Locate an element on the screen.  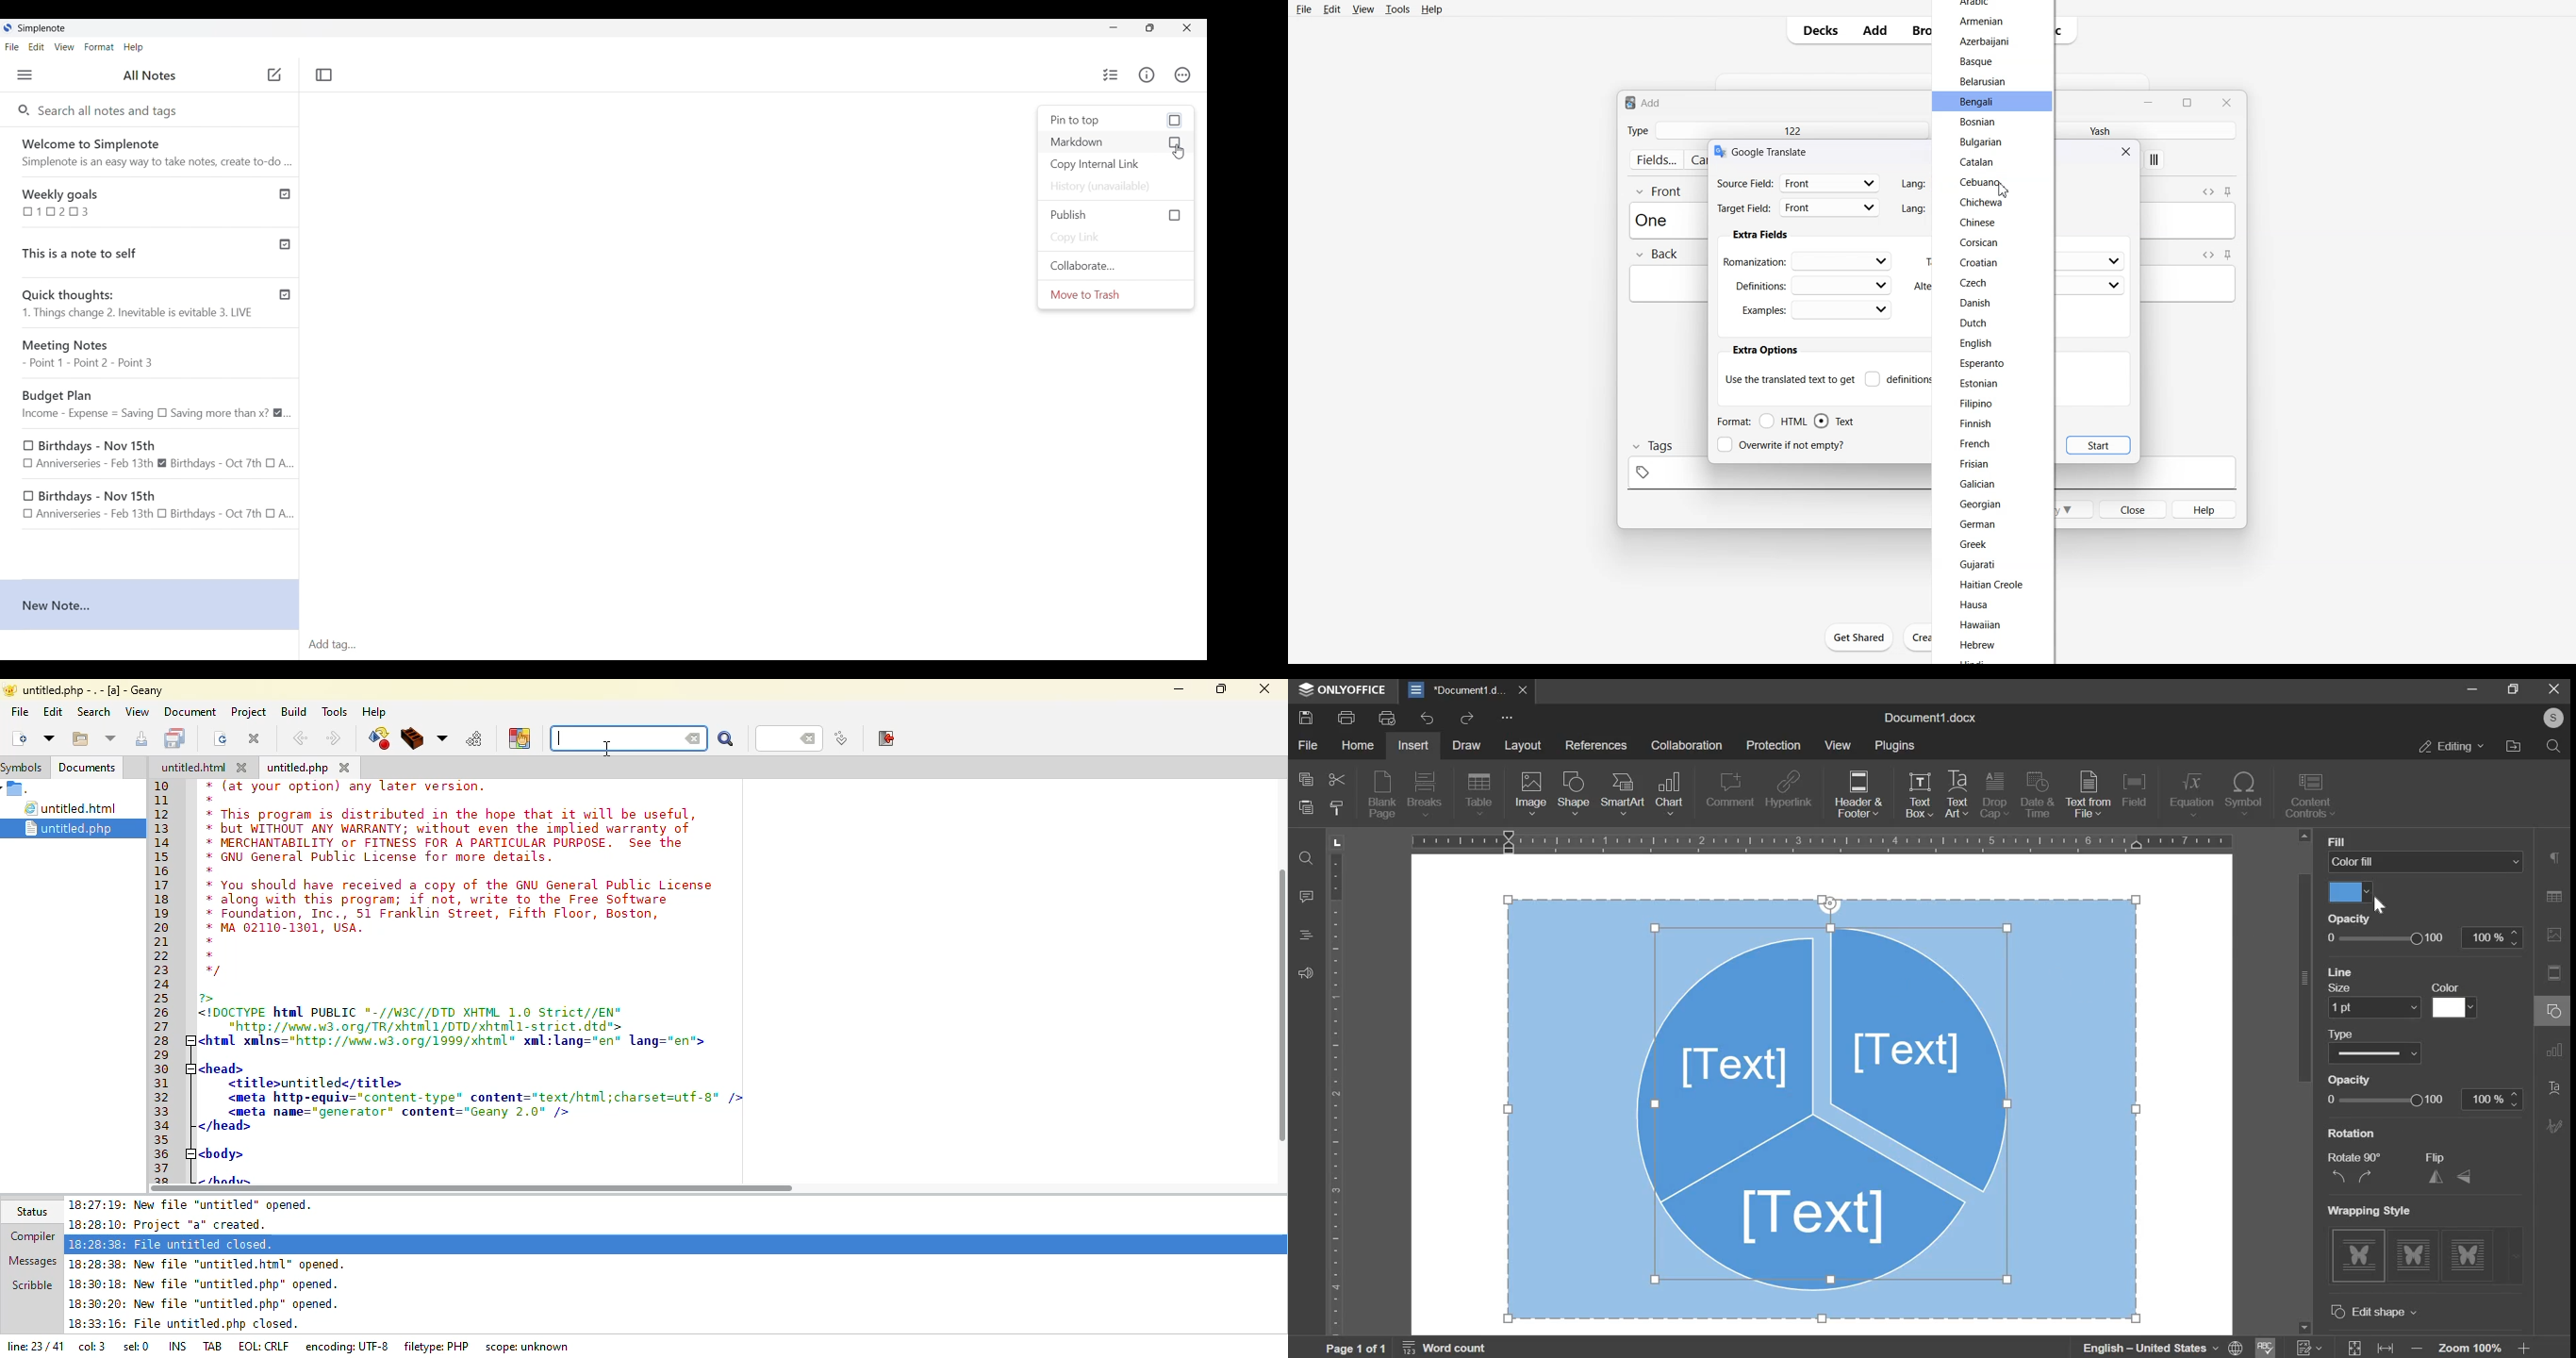
Cursor is located at coordinates (2004, 190).